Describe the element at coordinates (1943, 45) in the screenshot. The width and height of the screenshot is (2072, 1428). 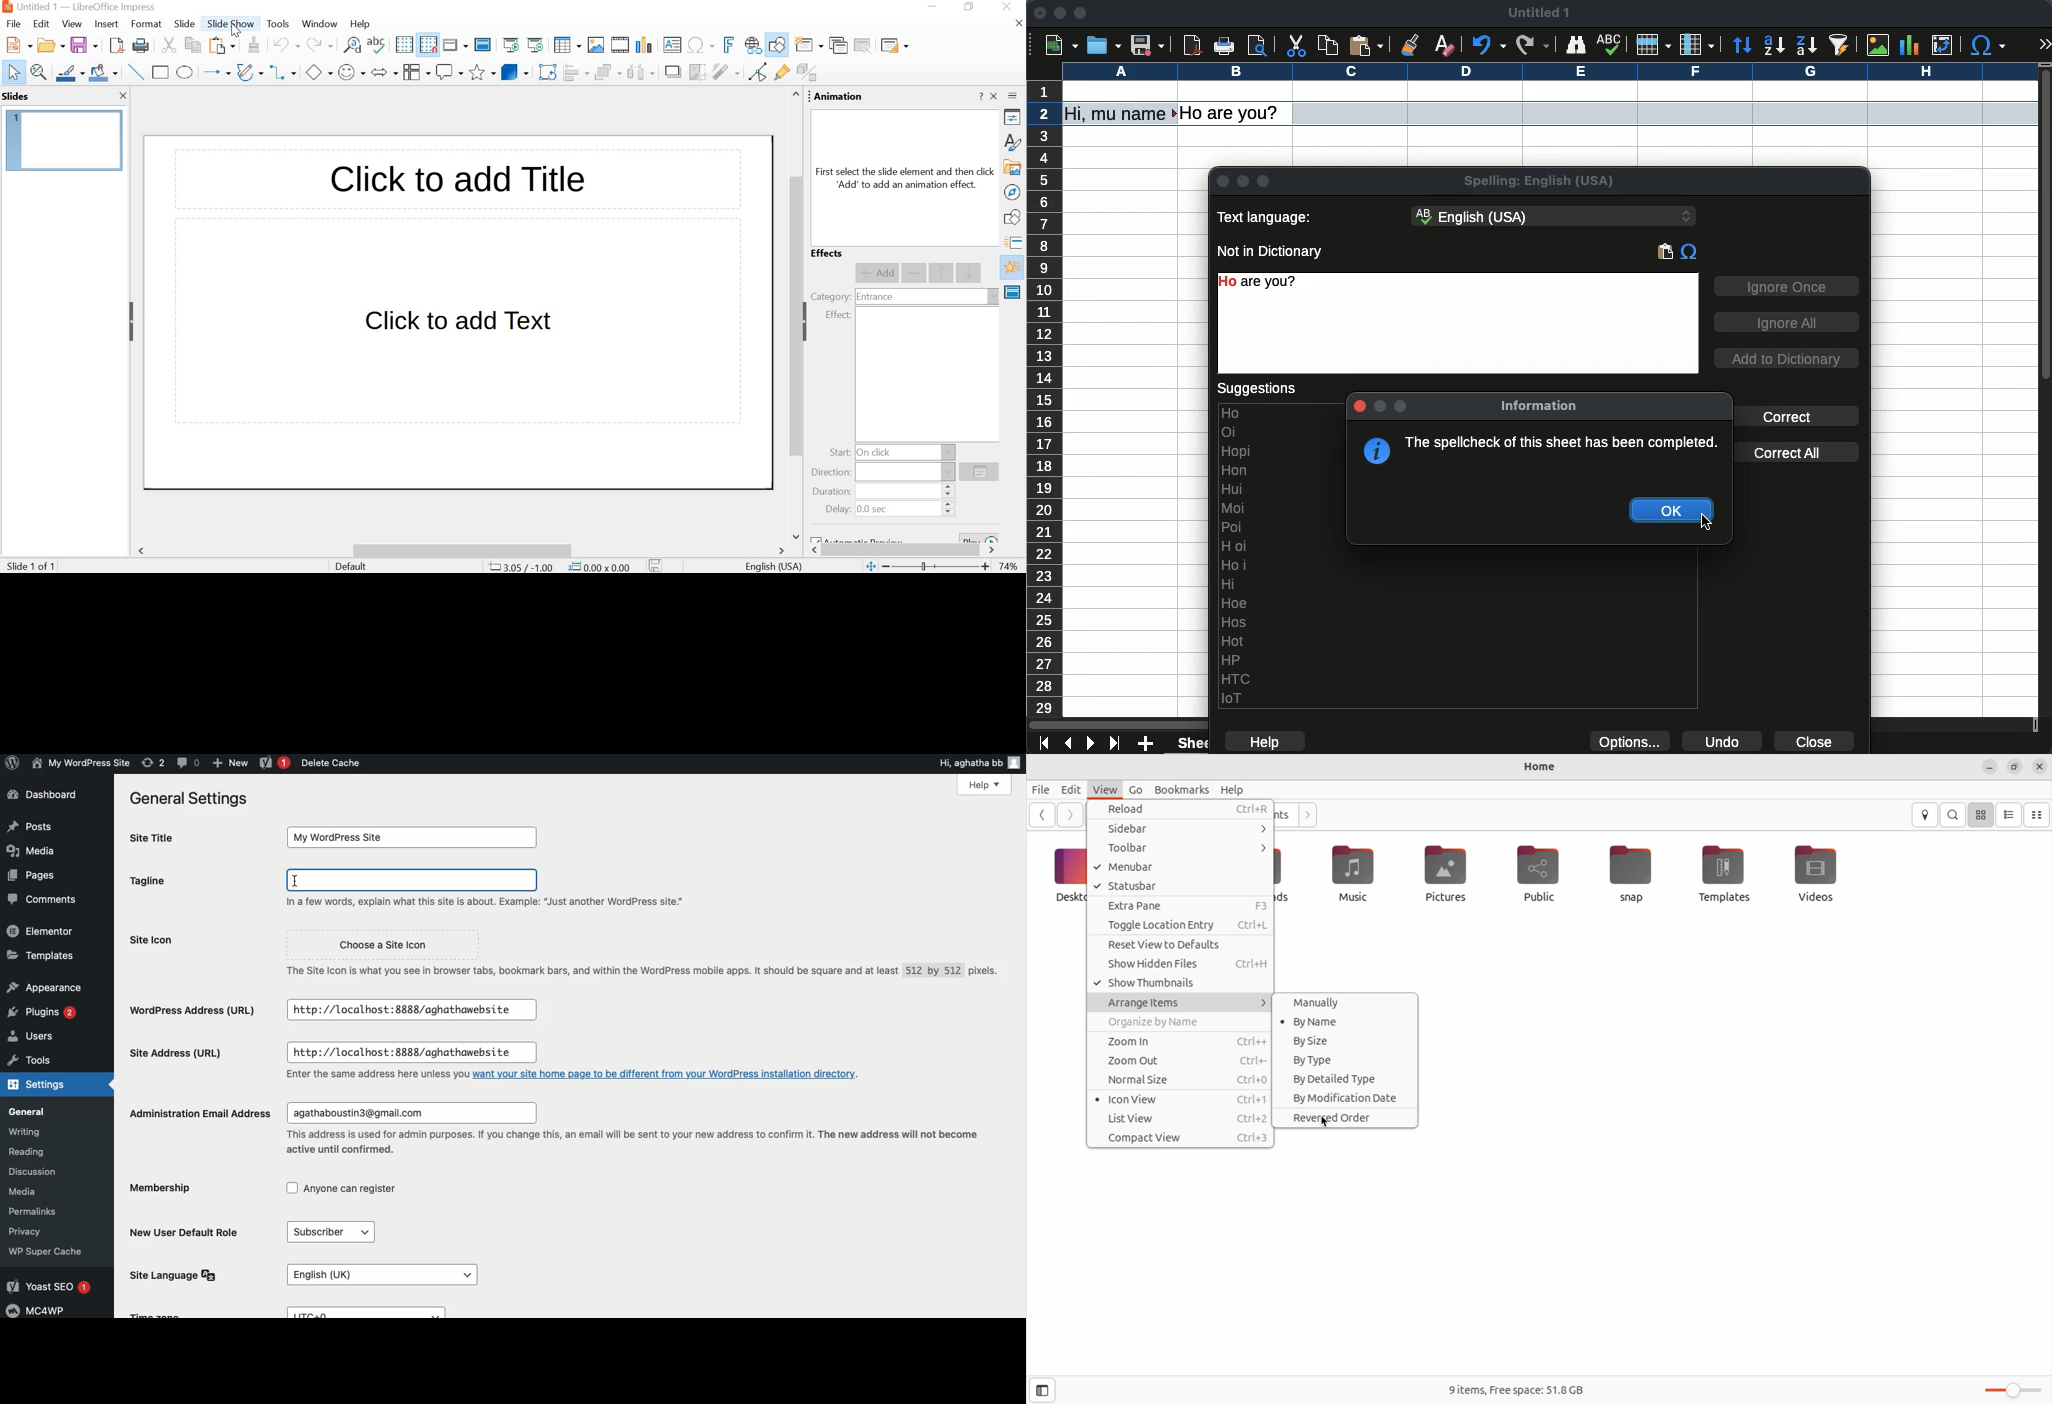
I see `pivot table` at that location.